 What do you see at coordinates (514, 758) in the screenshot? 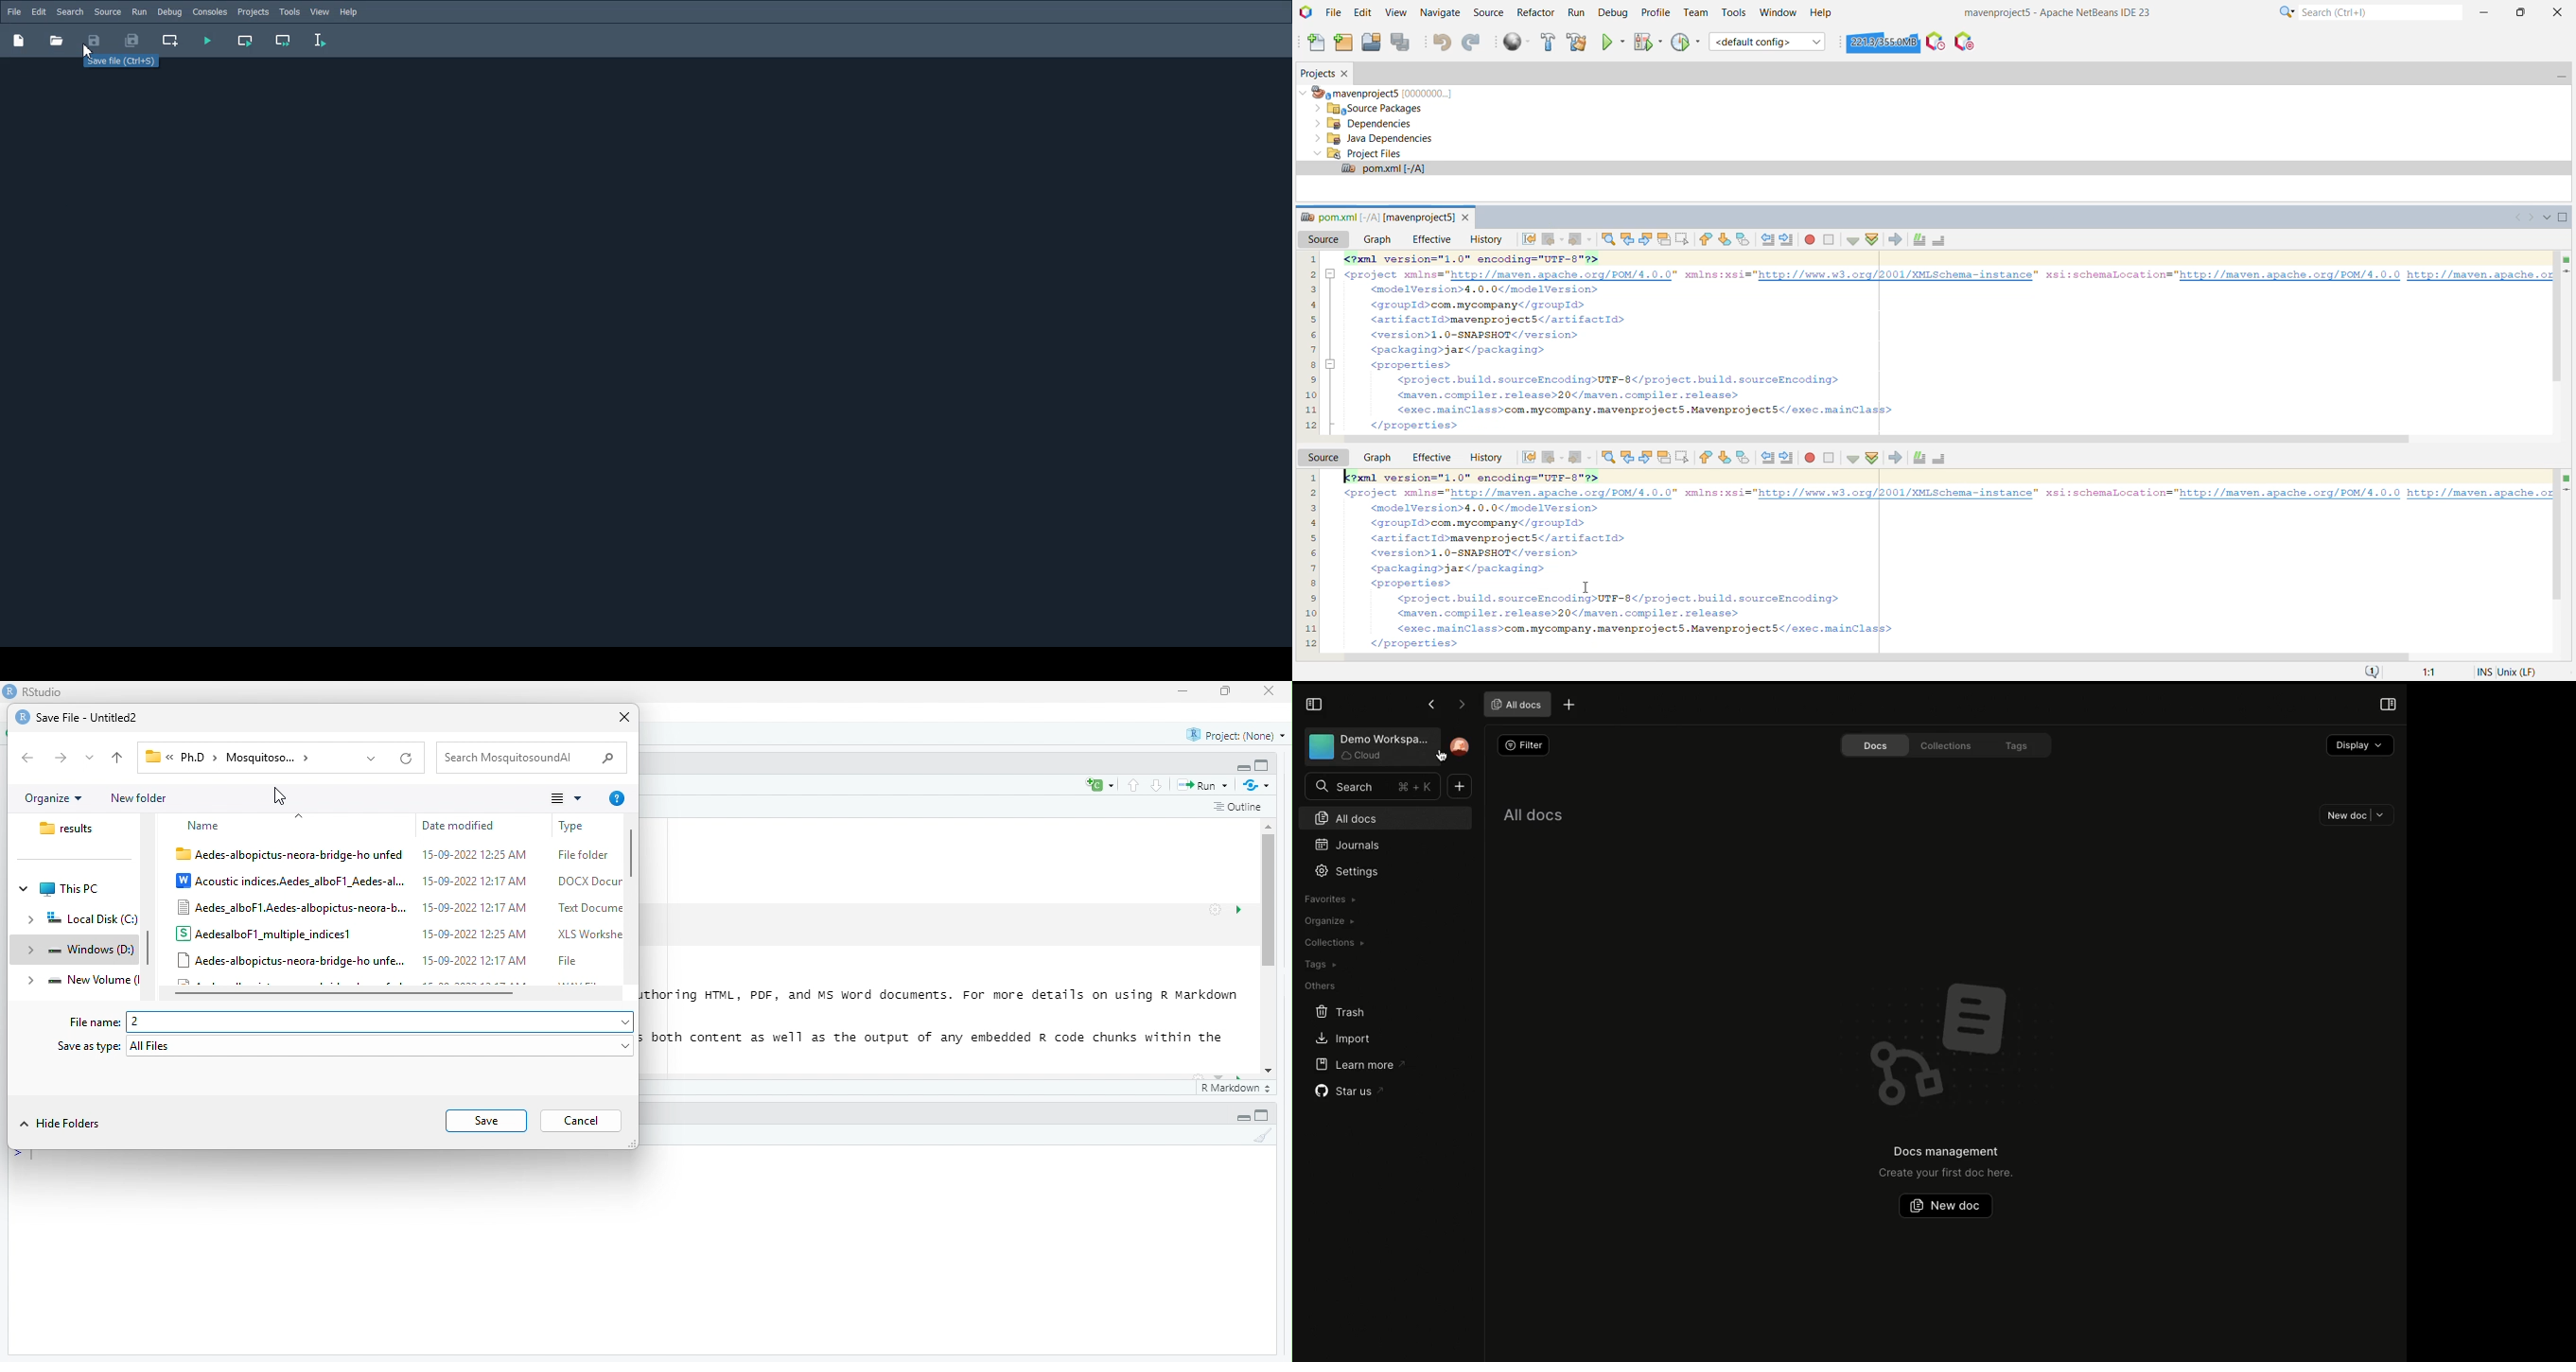
I see `Search MosquitosoundAl` at bounding box center [514, 758].